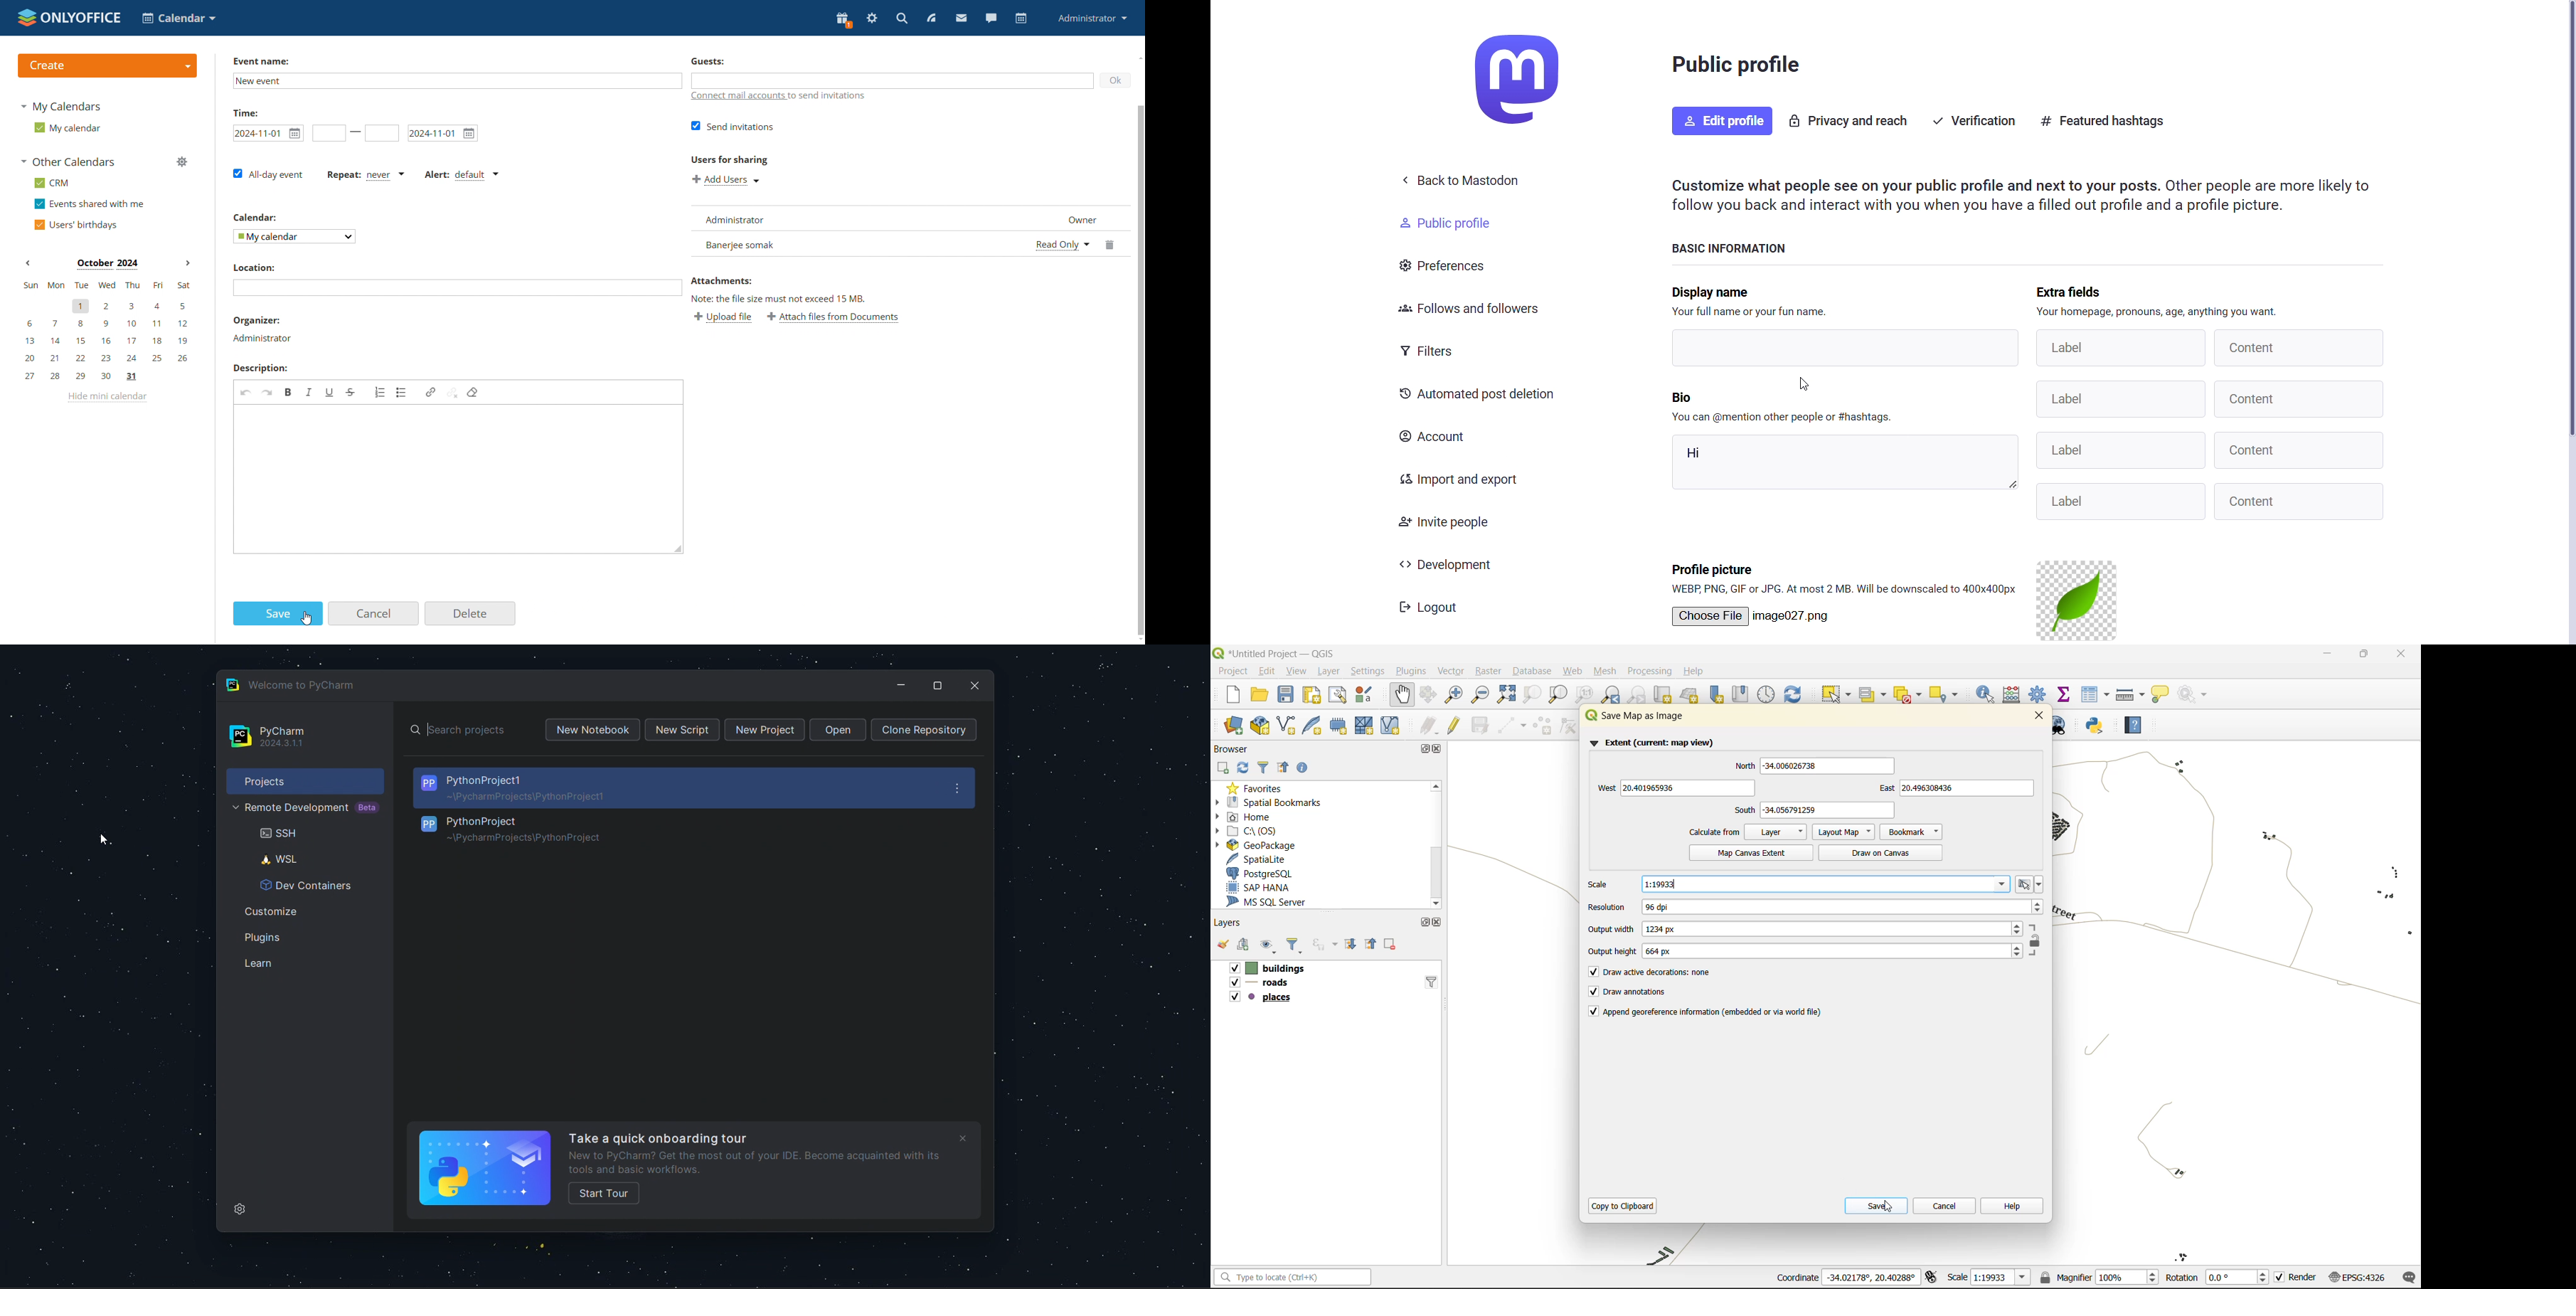 The height and width of the screenshot is (1316, 2576). I want to click on bookmark, so click(1912, 831).